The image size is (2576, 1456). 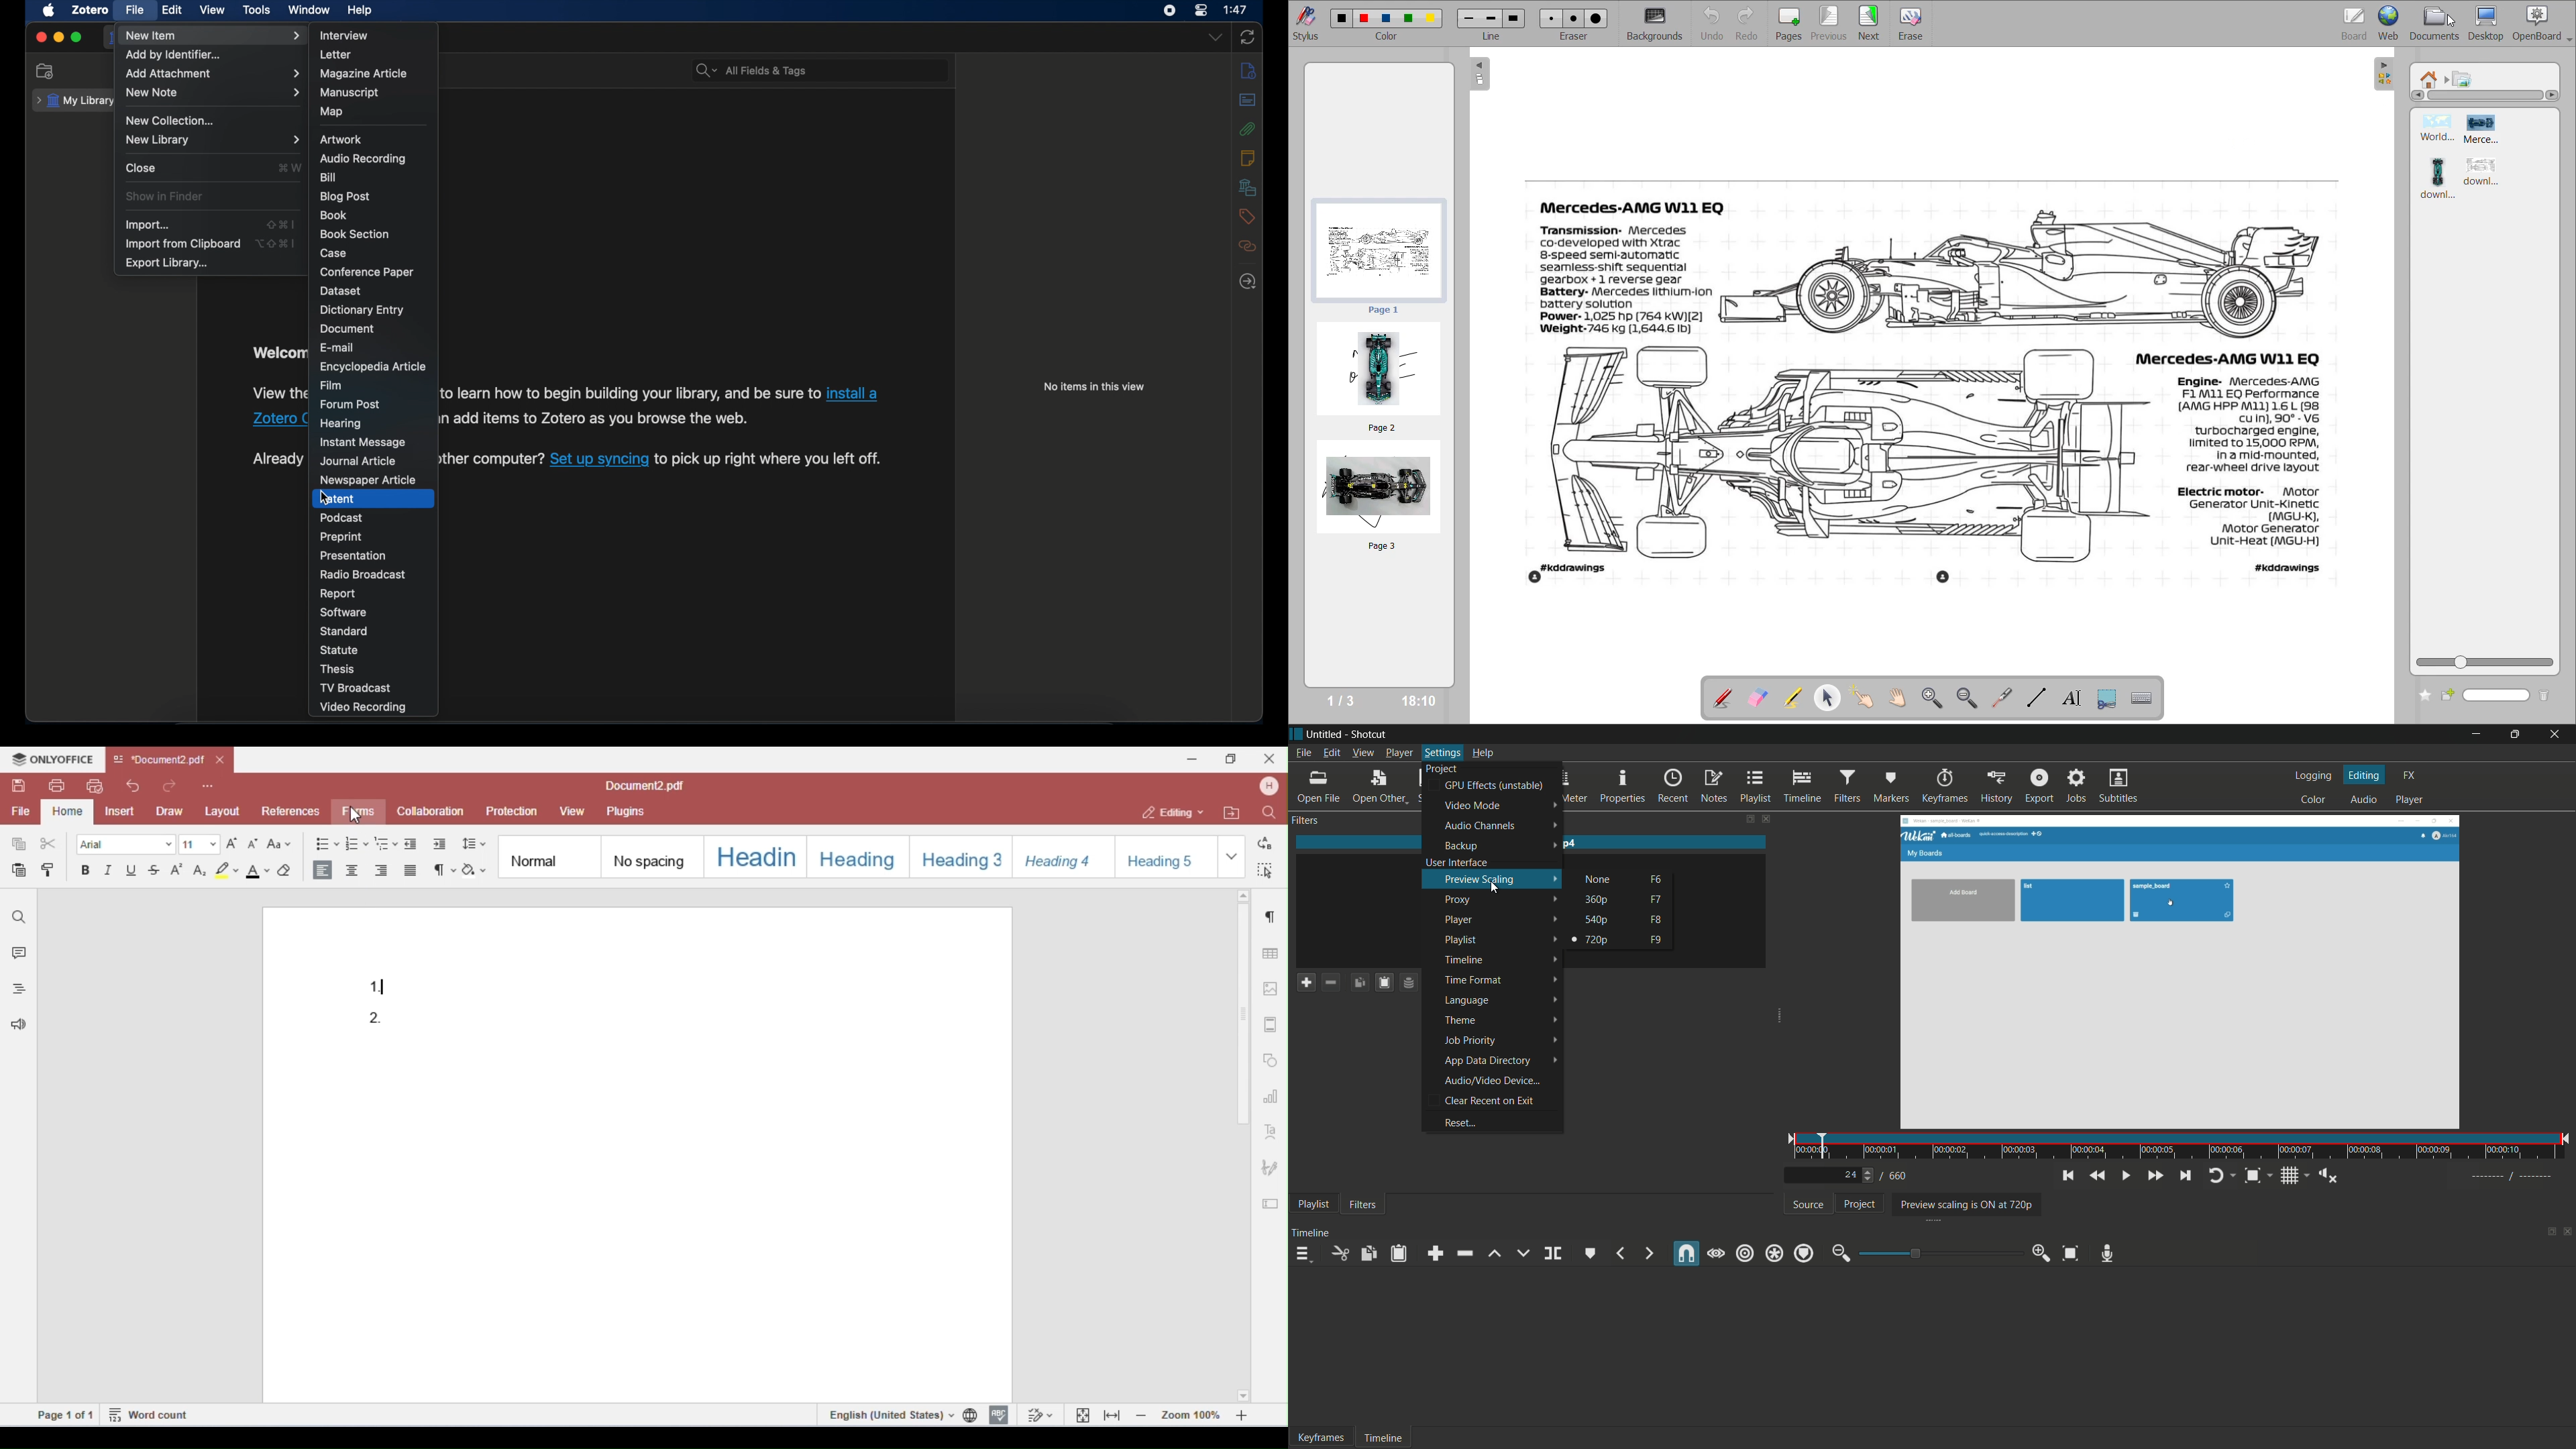 I want to click on map, so click(x=333, y=111).